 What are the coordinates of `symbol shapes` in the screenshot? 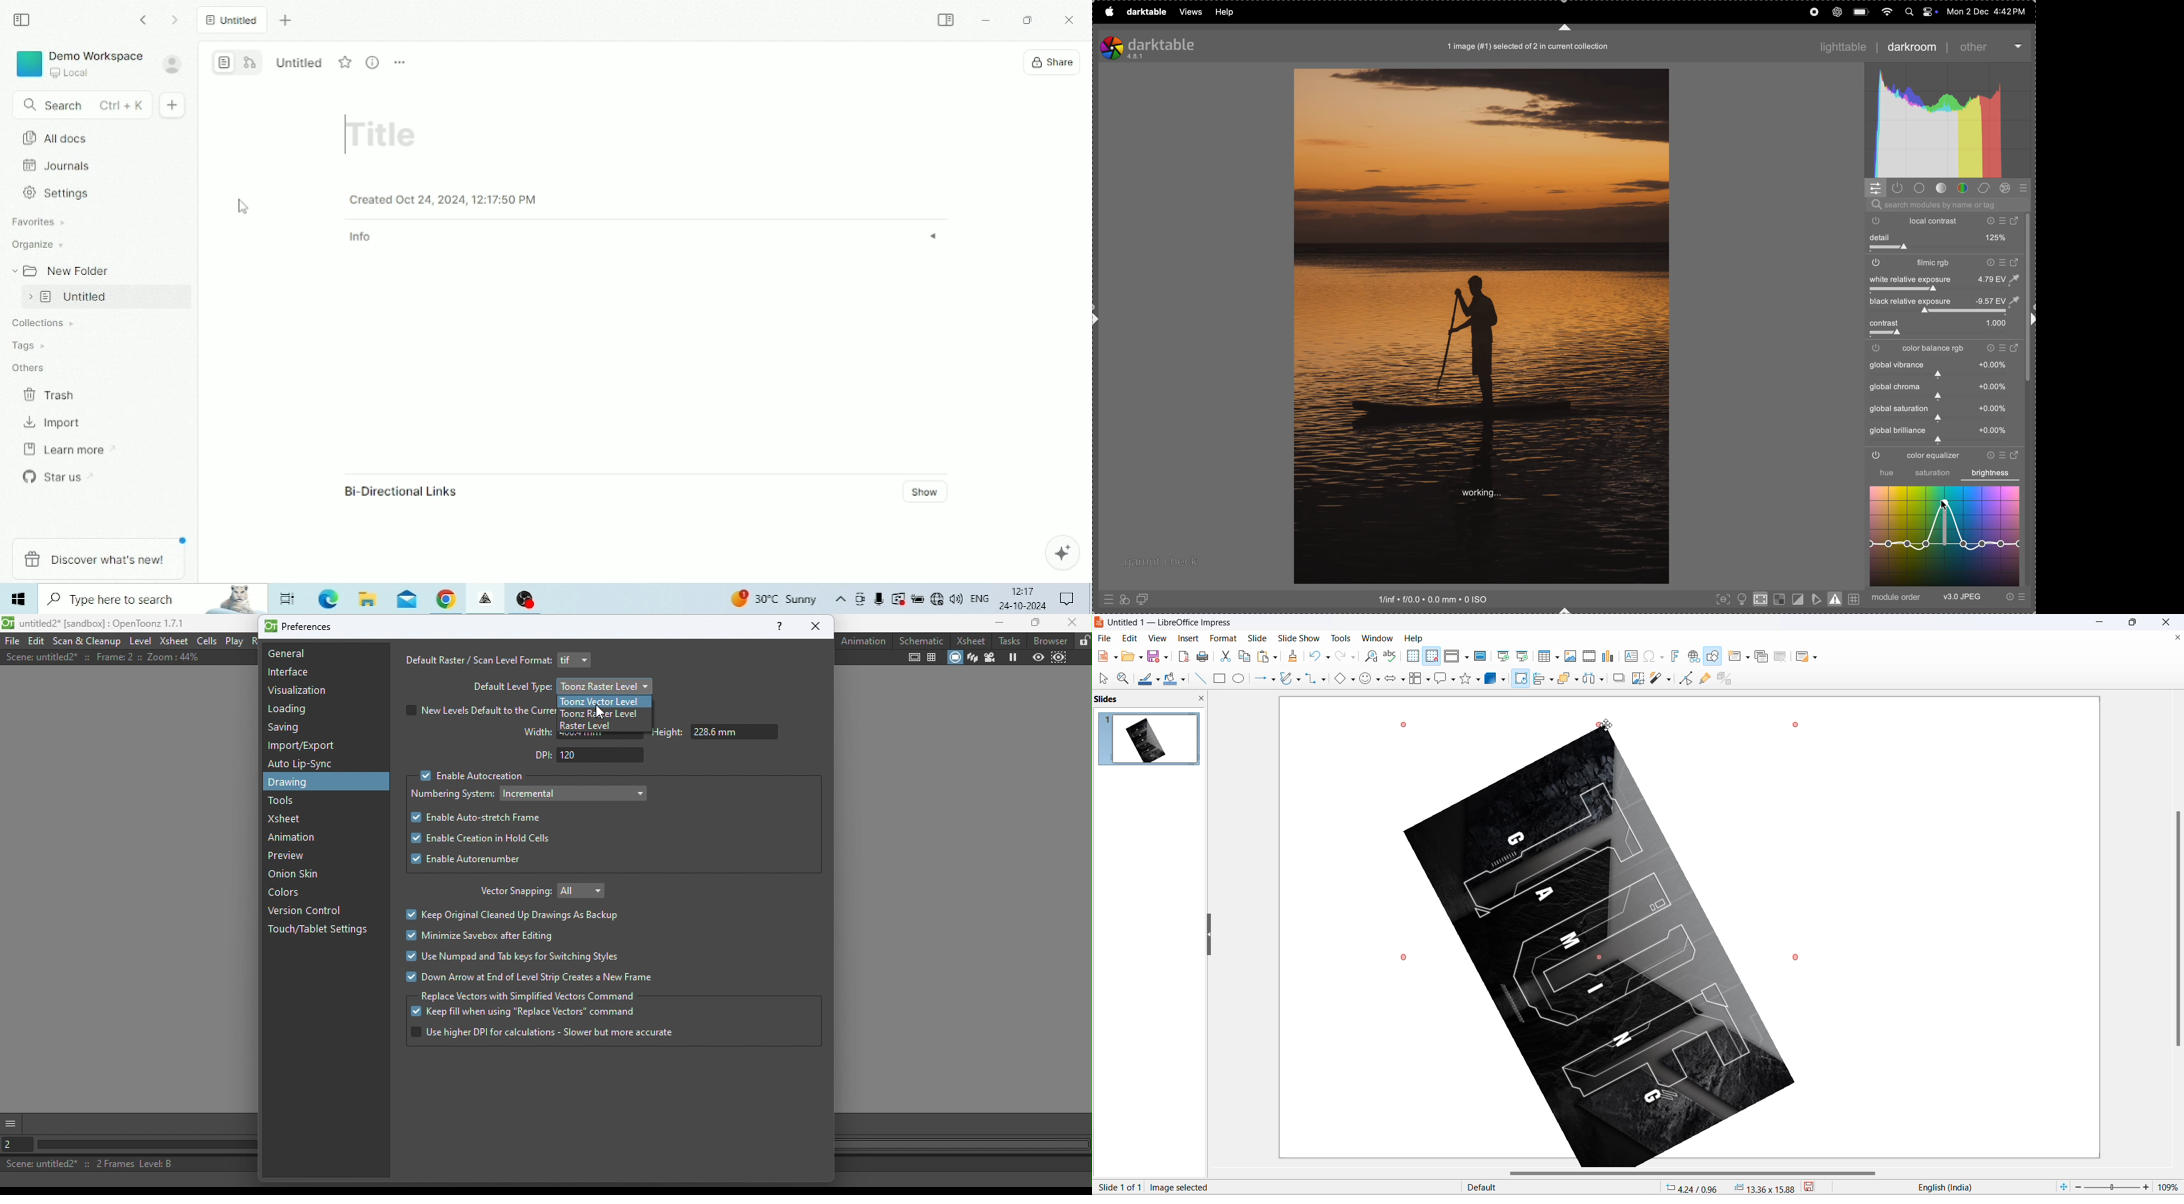 It's located at (1379, 681).